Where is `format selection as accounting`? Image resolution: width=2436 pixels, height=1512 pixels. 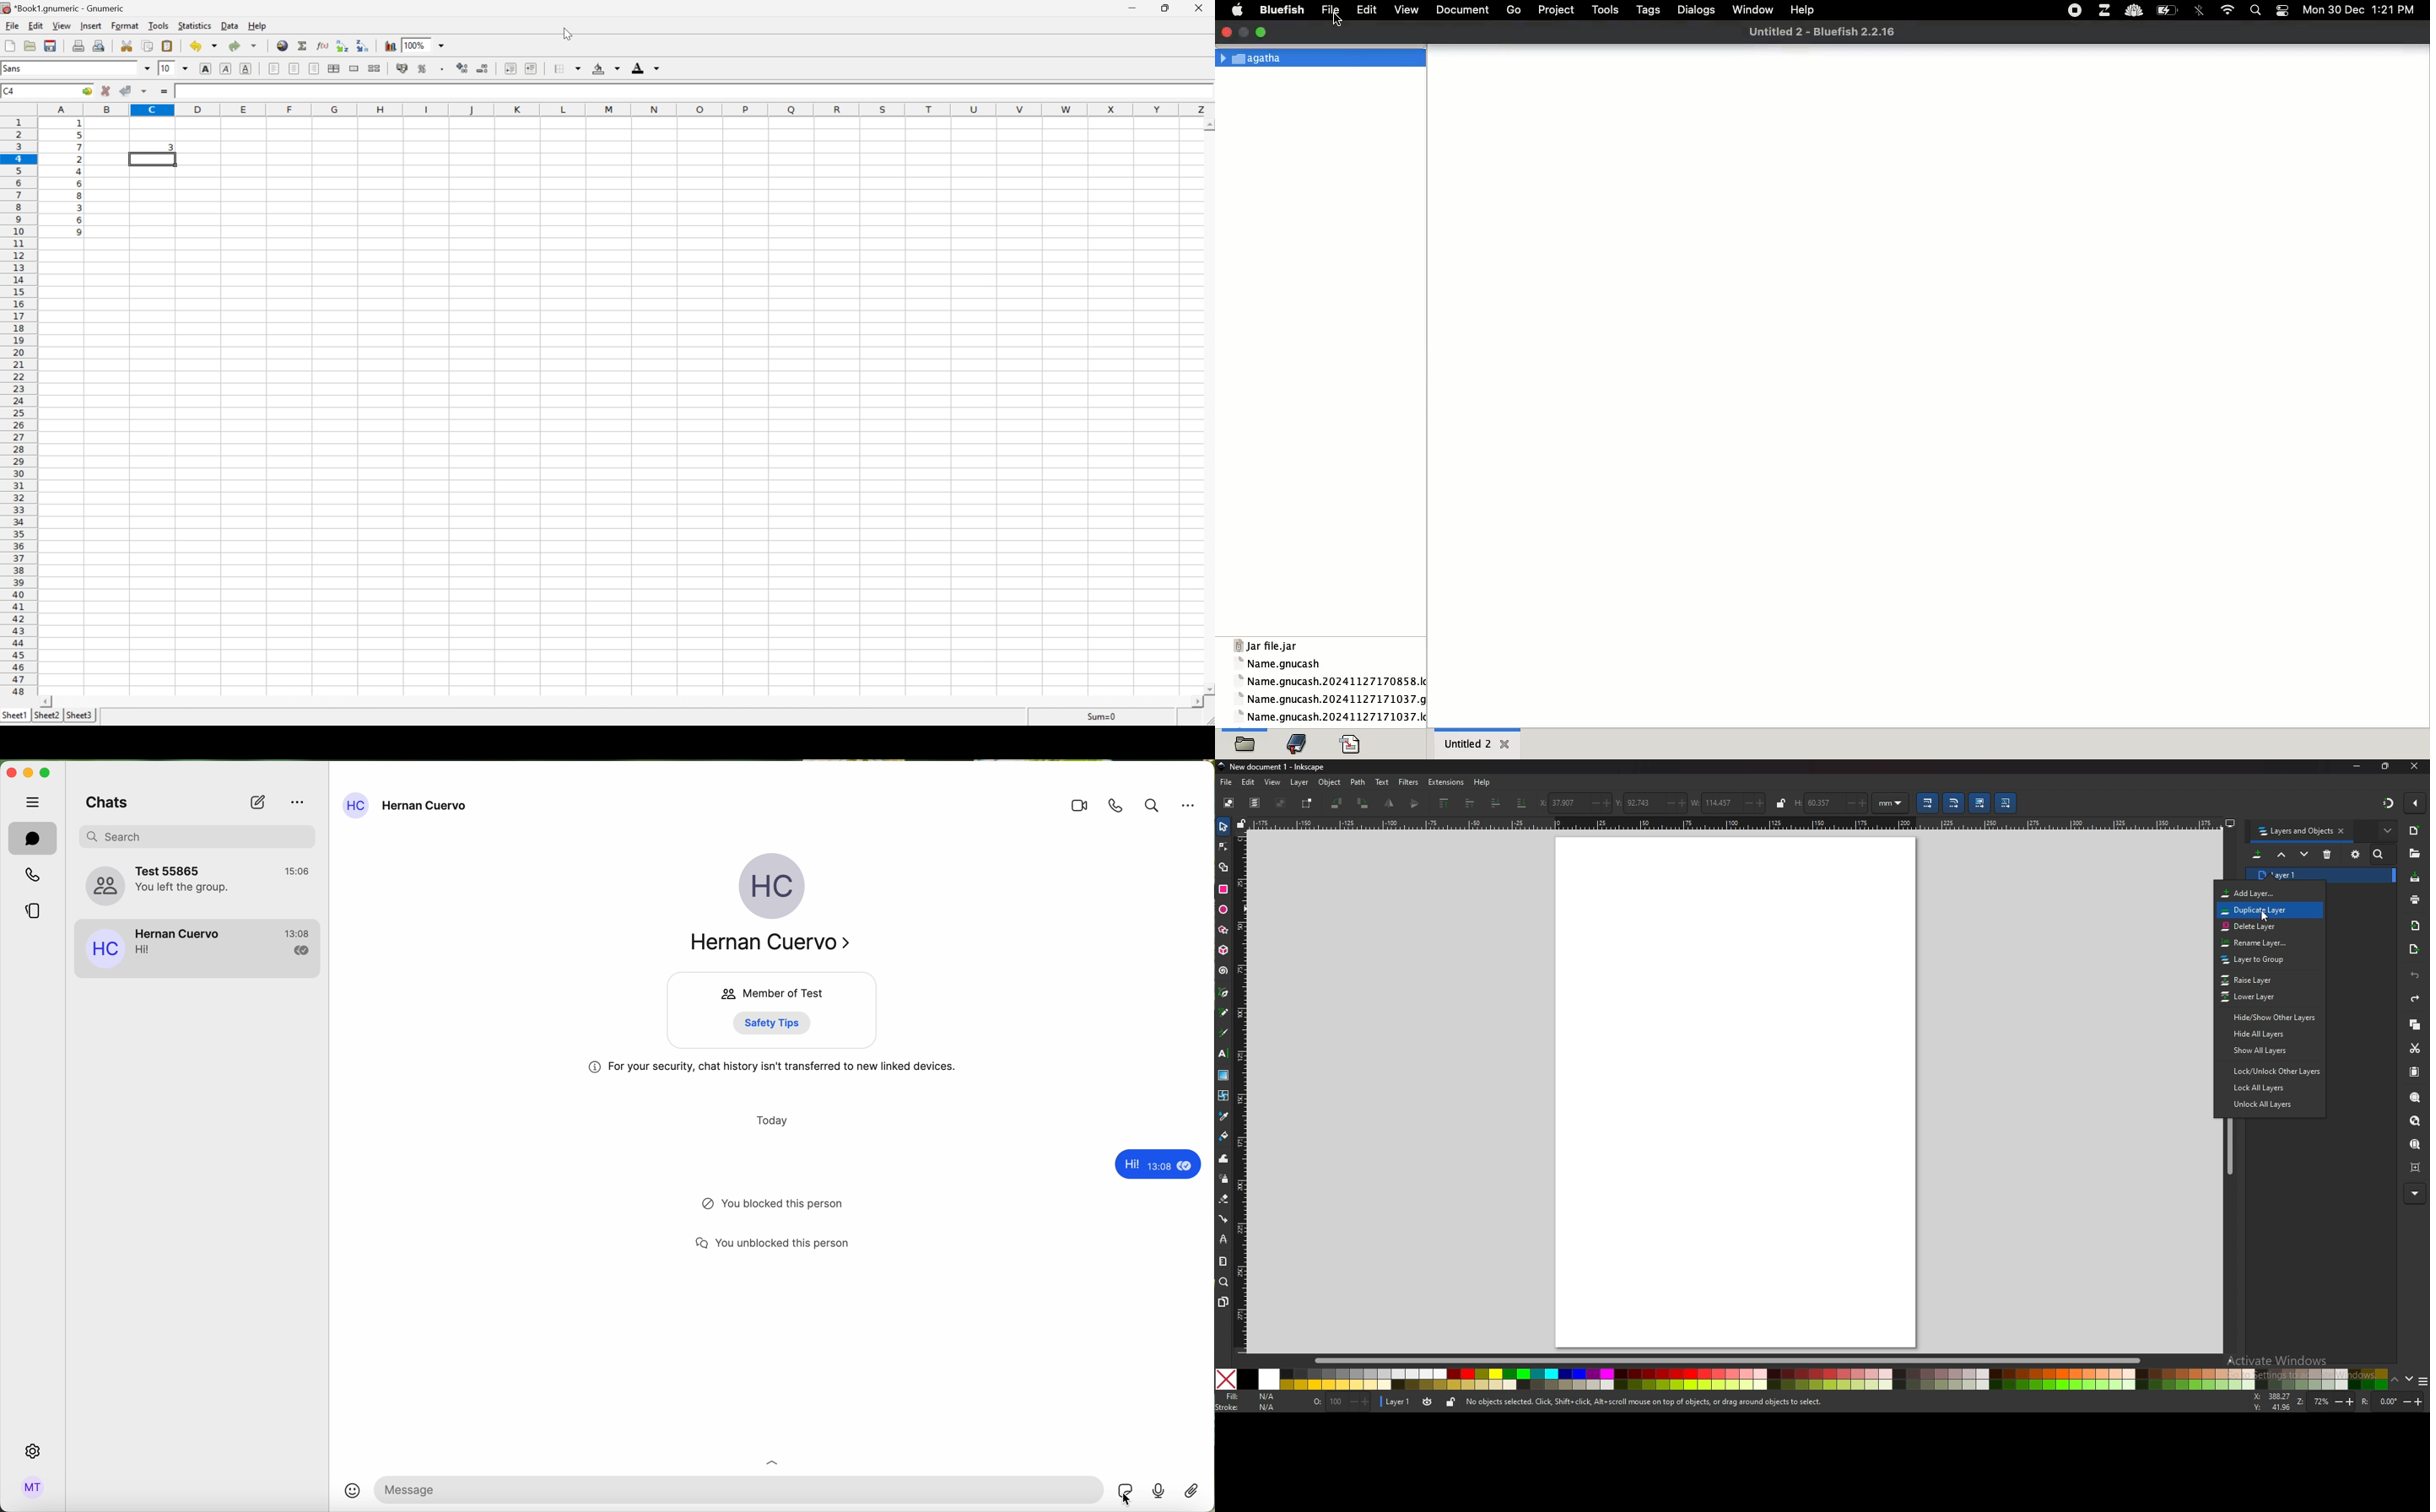 format selection as accounting is located at coordinates (403, 68).